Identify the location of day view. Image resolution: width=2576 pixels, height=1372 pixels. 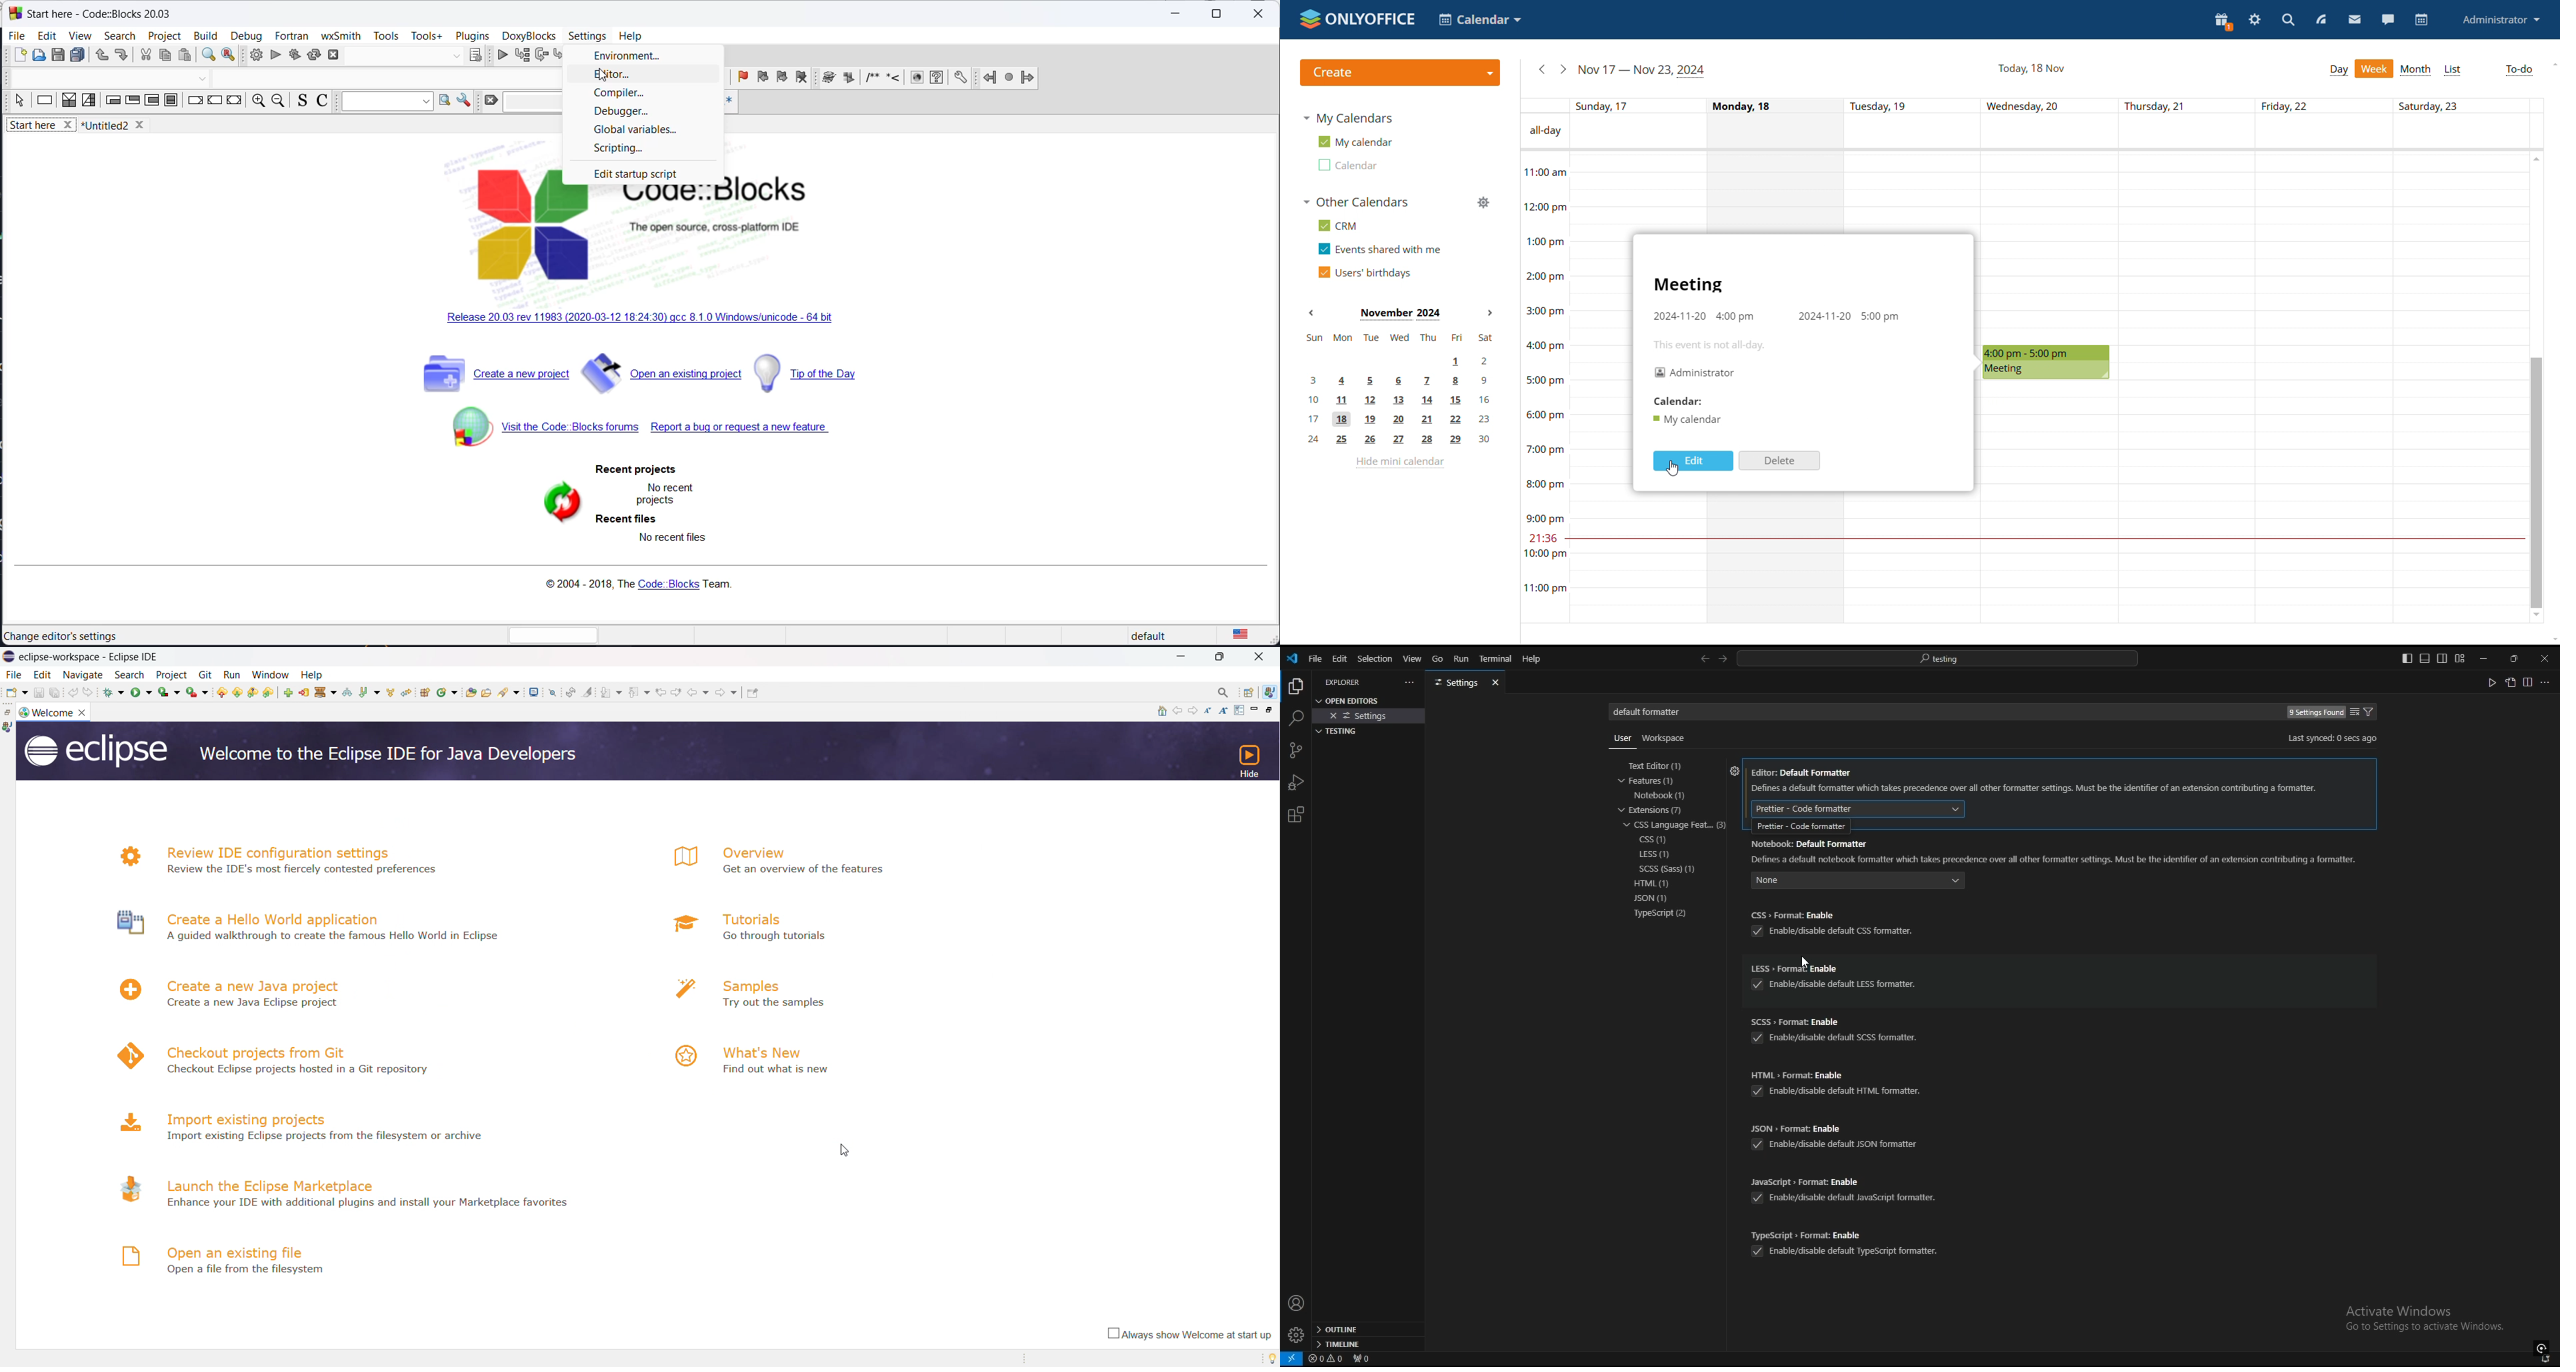
(2338, 71).